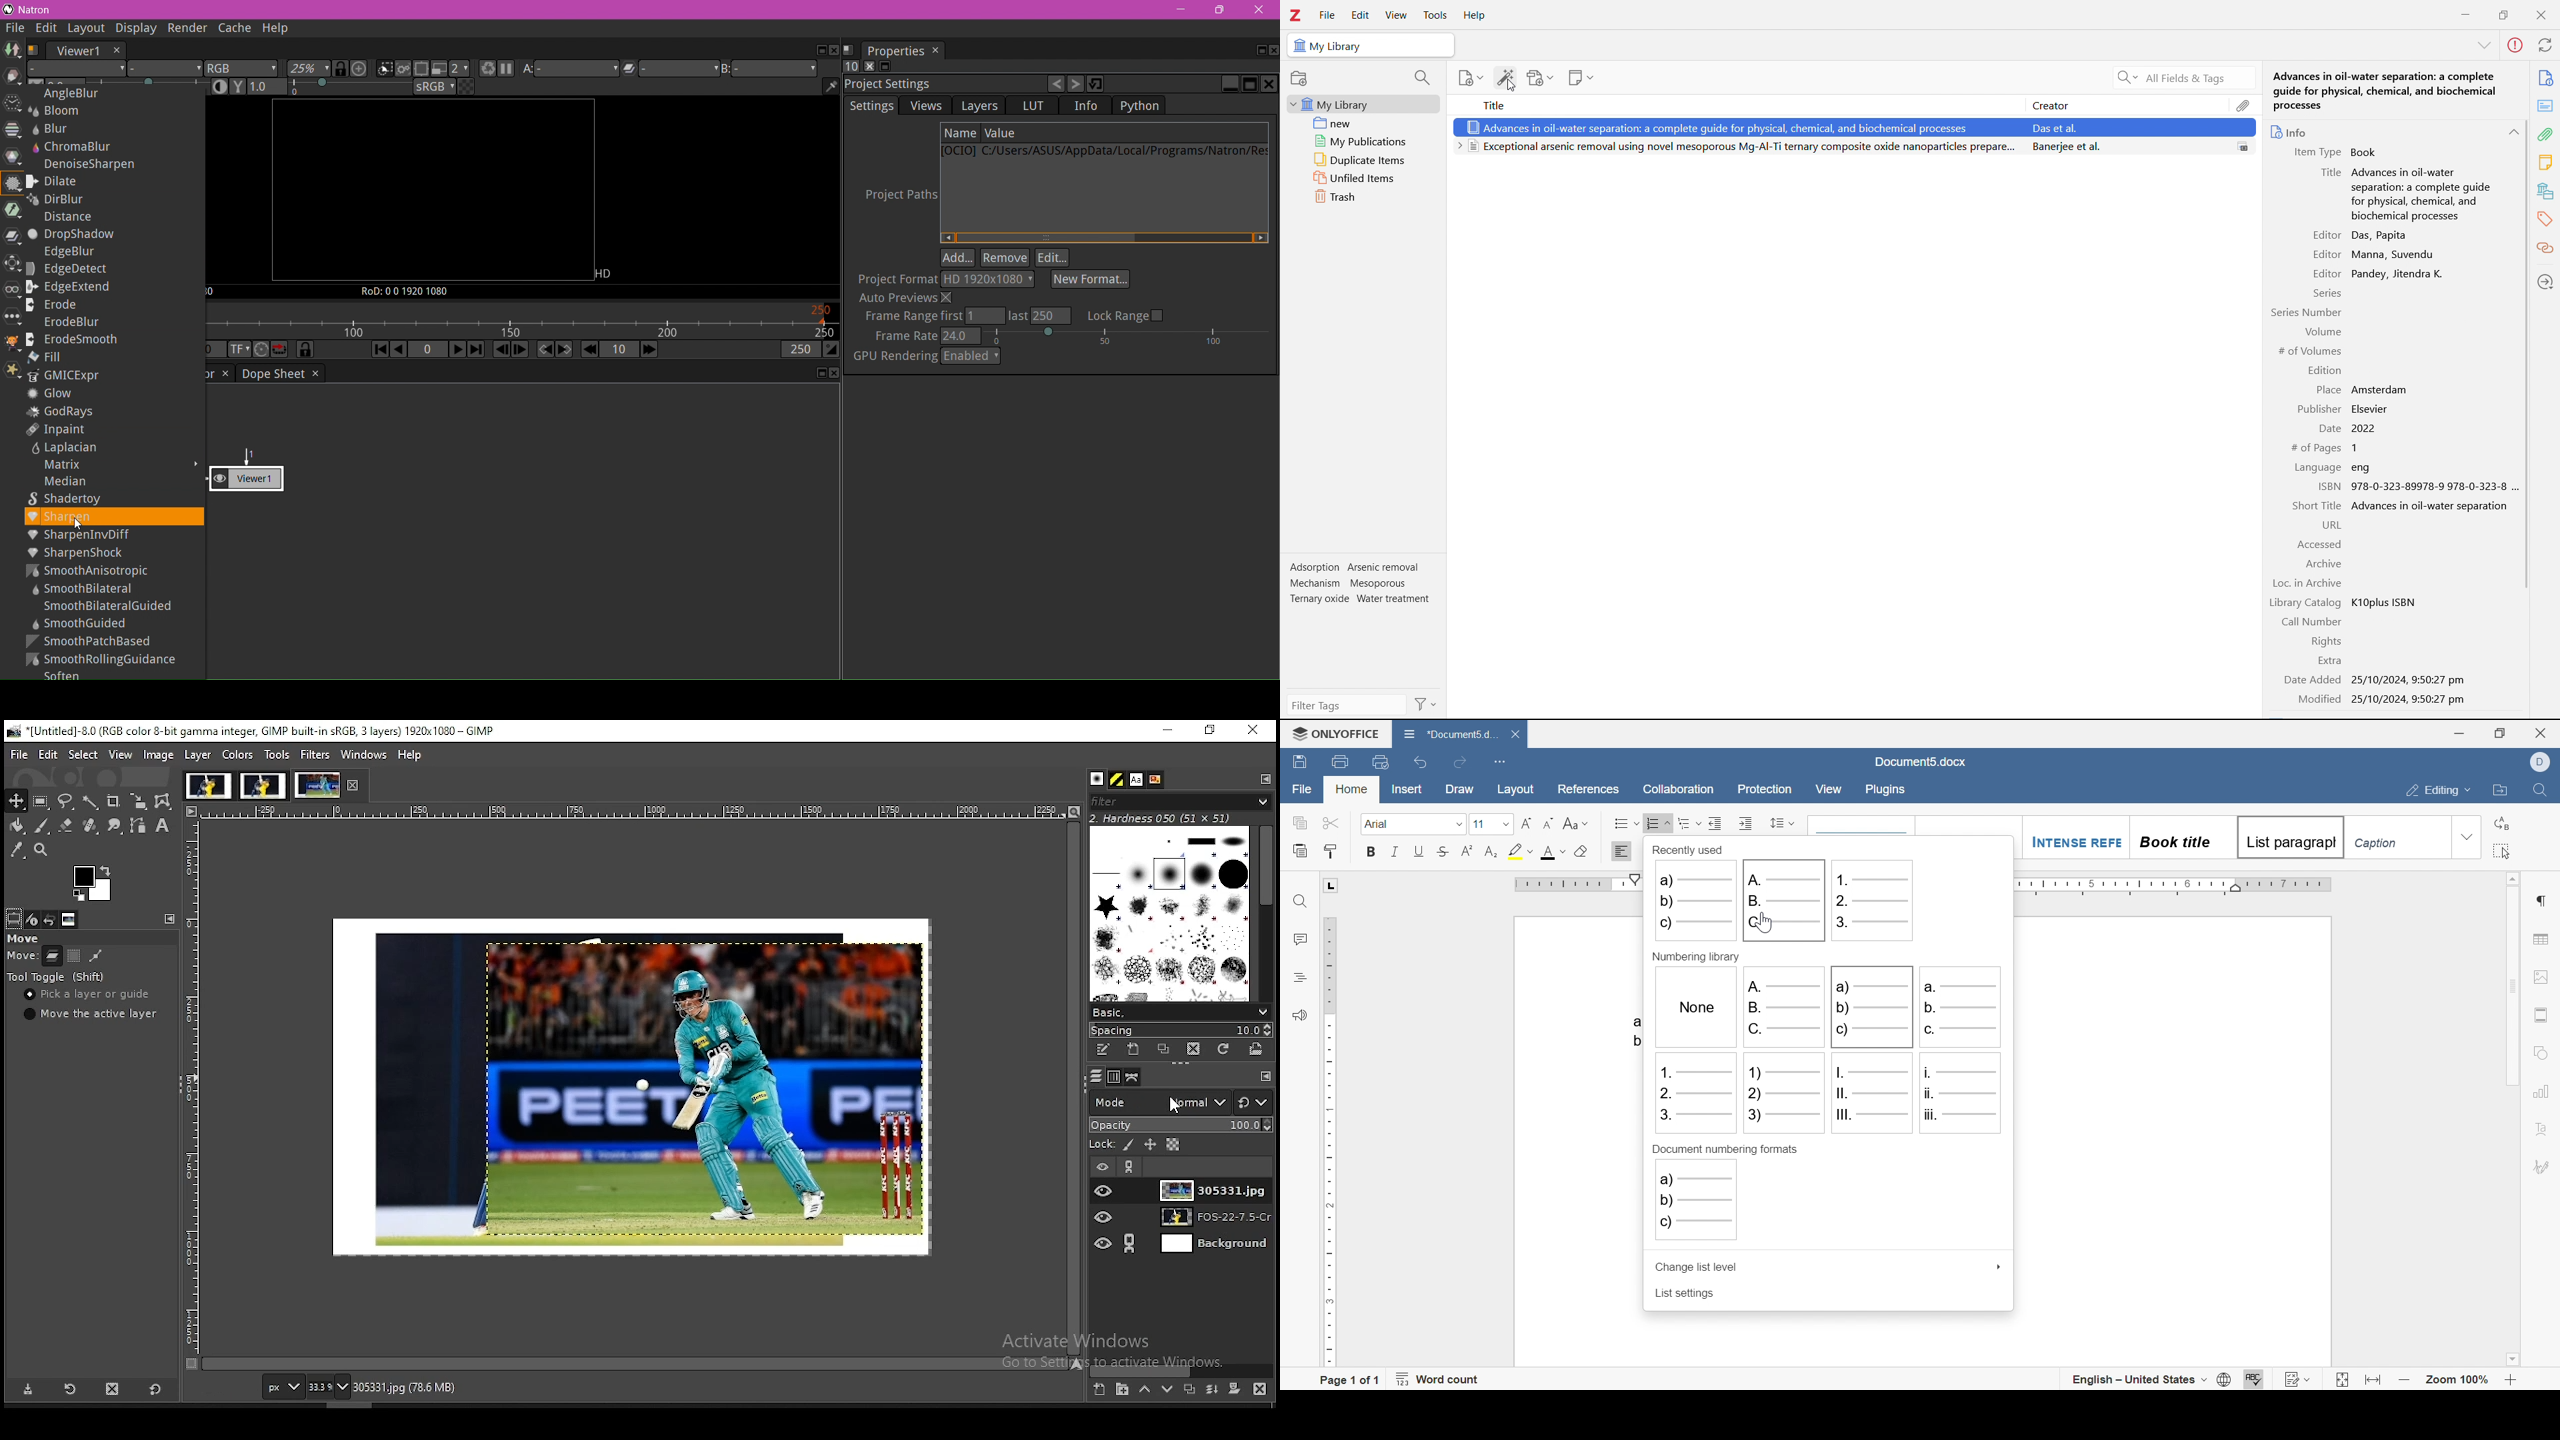 The image size is (2576, 1456). Describe the element at coordinates (1515, 789) in the screenshot. I see `layout` at that location.